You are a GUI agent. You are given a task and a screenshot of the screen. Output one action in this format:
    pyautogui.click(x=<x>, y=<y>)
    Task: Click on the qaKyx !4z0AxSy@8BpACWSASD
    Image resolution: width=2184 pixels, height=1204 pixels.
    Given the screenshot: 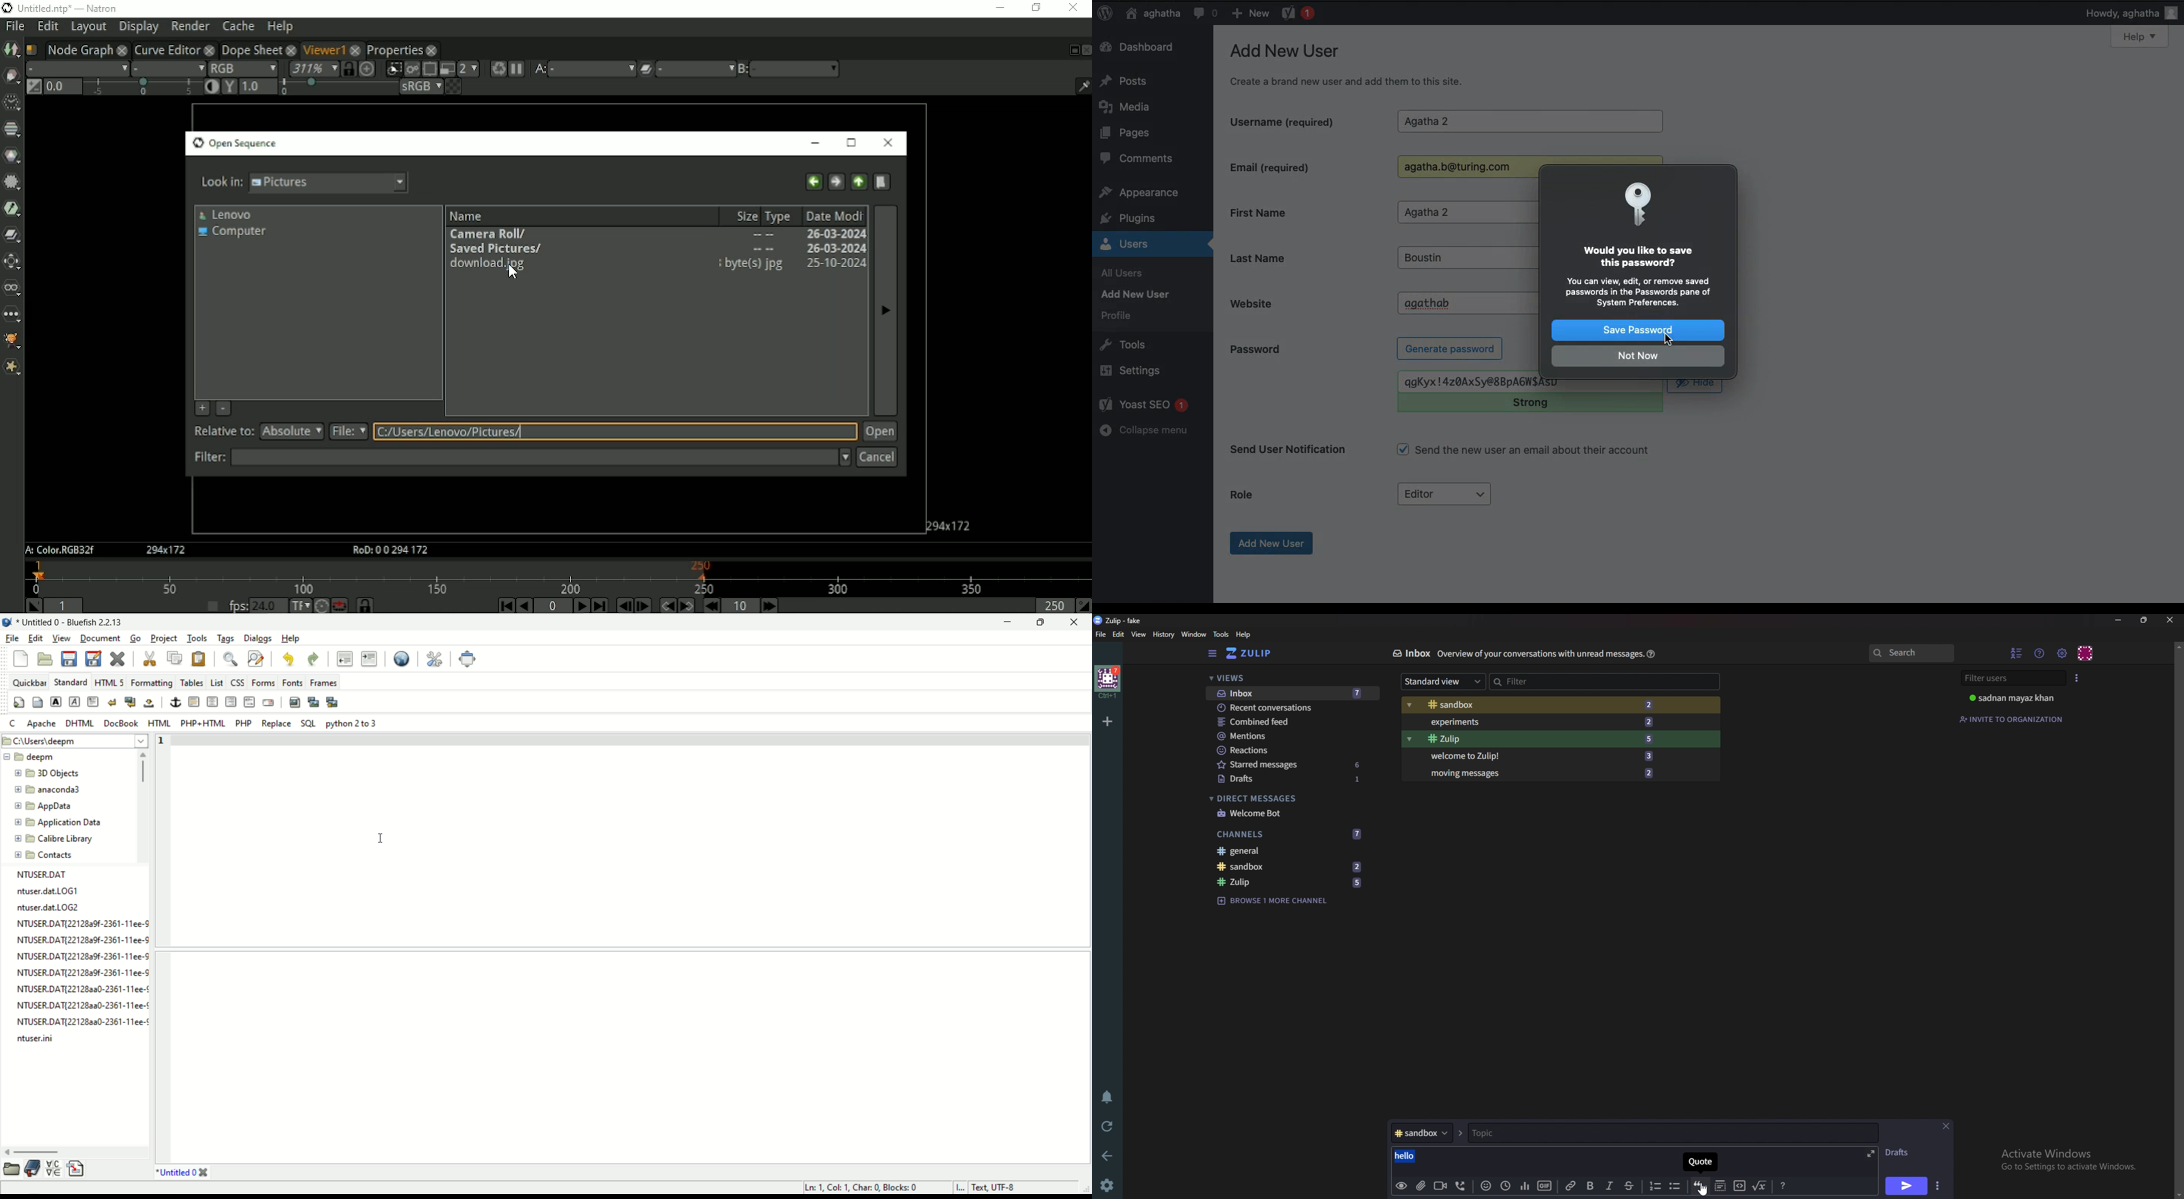 What is the action you would take?
    pyautogui.click(x=1483, y=383)
    